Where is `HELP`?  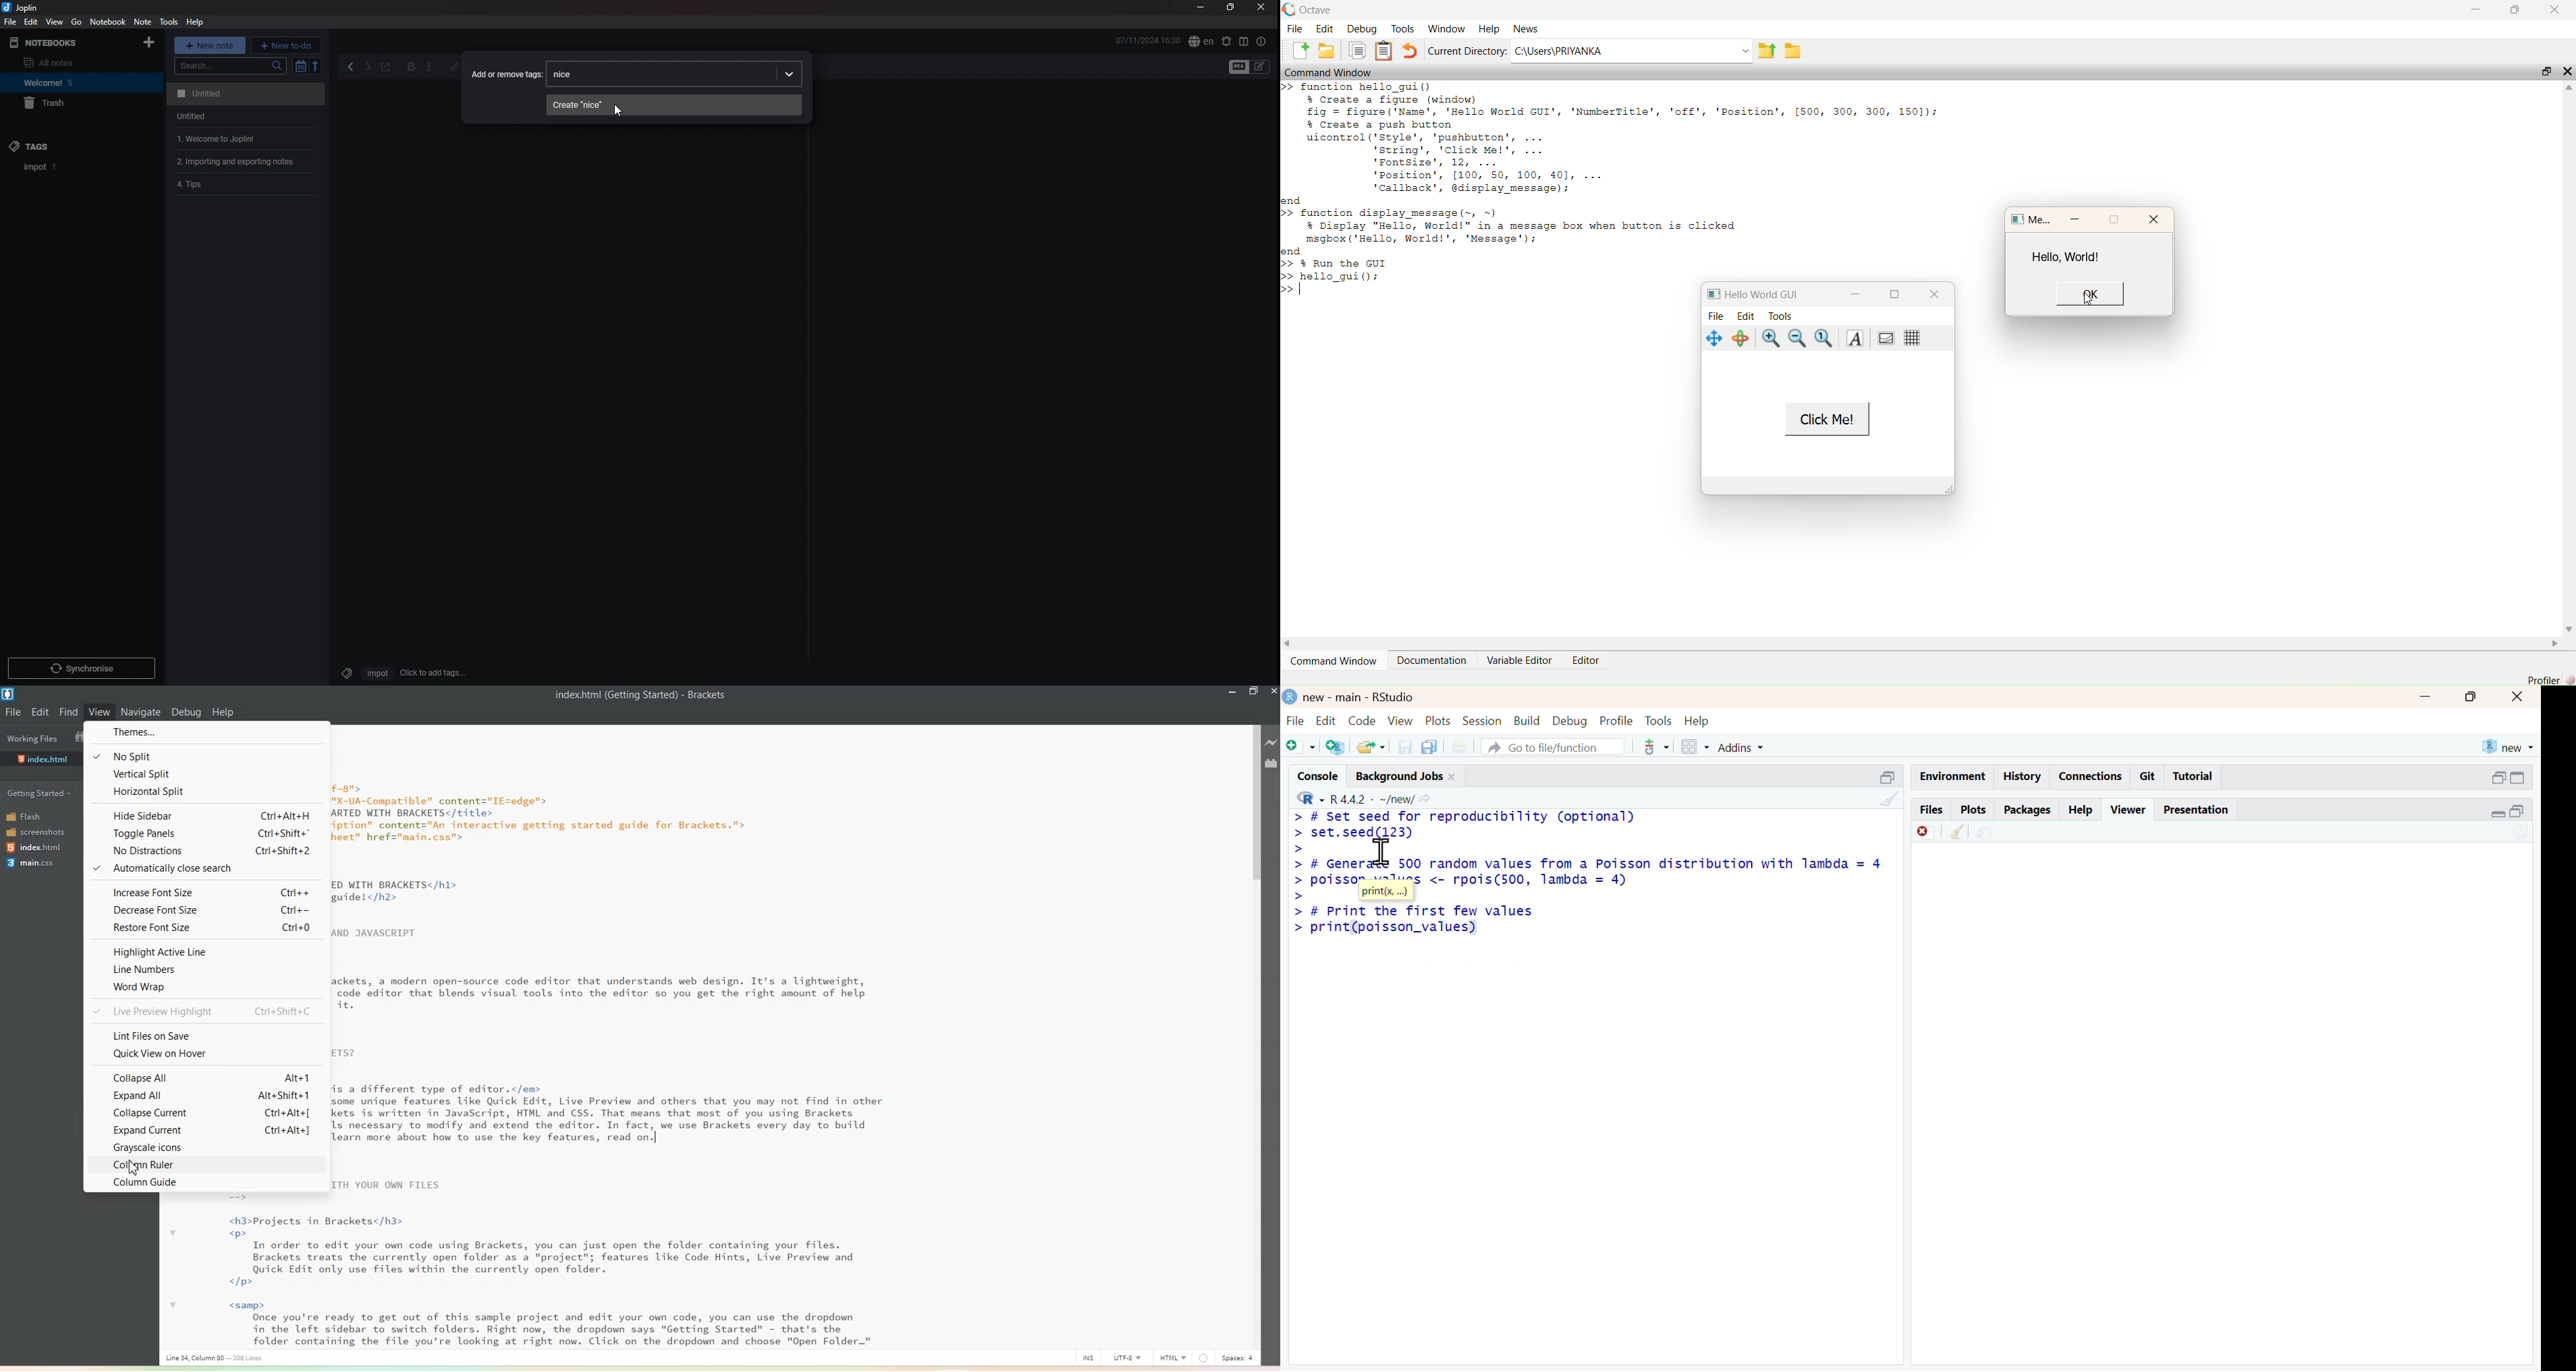
HELP is located at coordinates (195, 22).